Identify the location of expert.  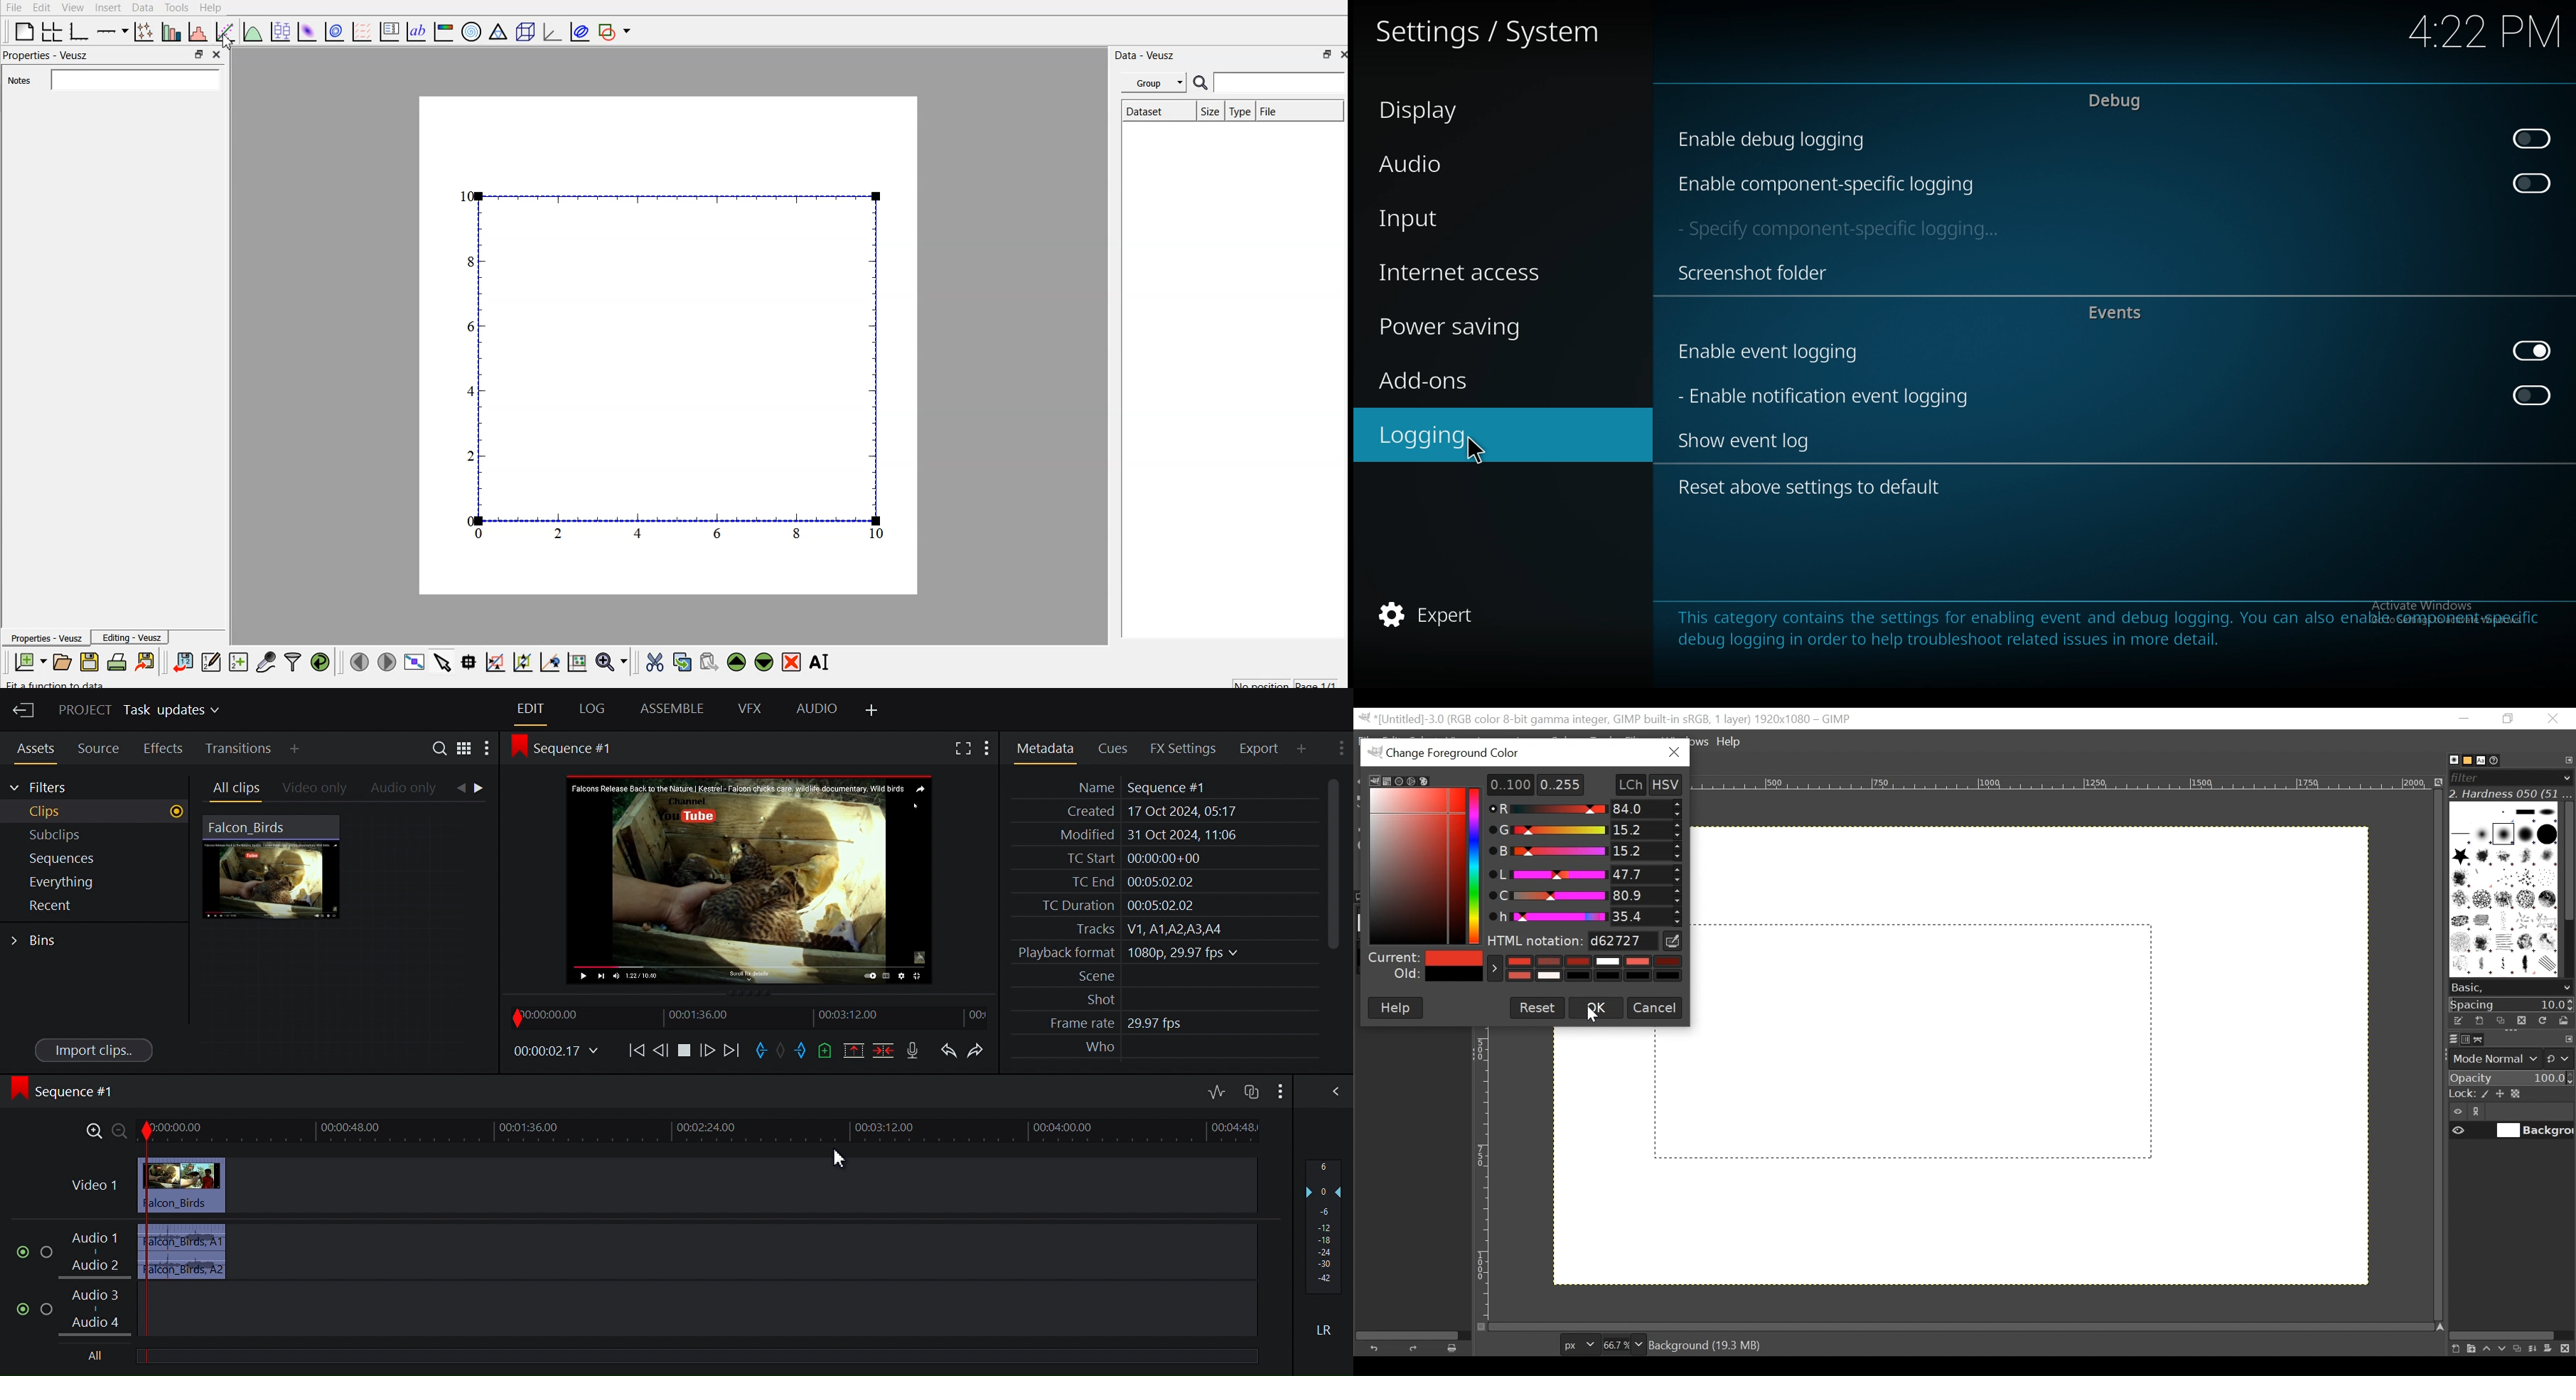
(1480, 616).